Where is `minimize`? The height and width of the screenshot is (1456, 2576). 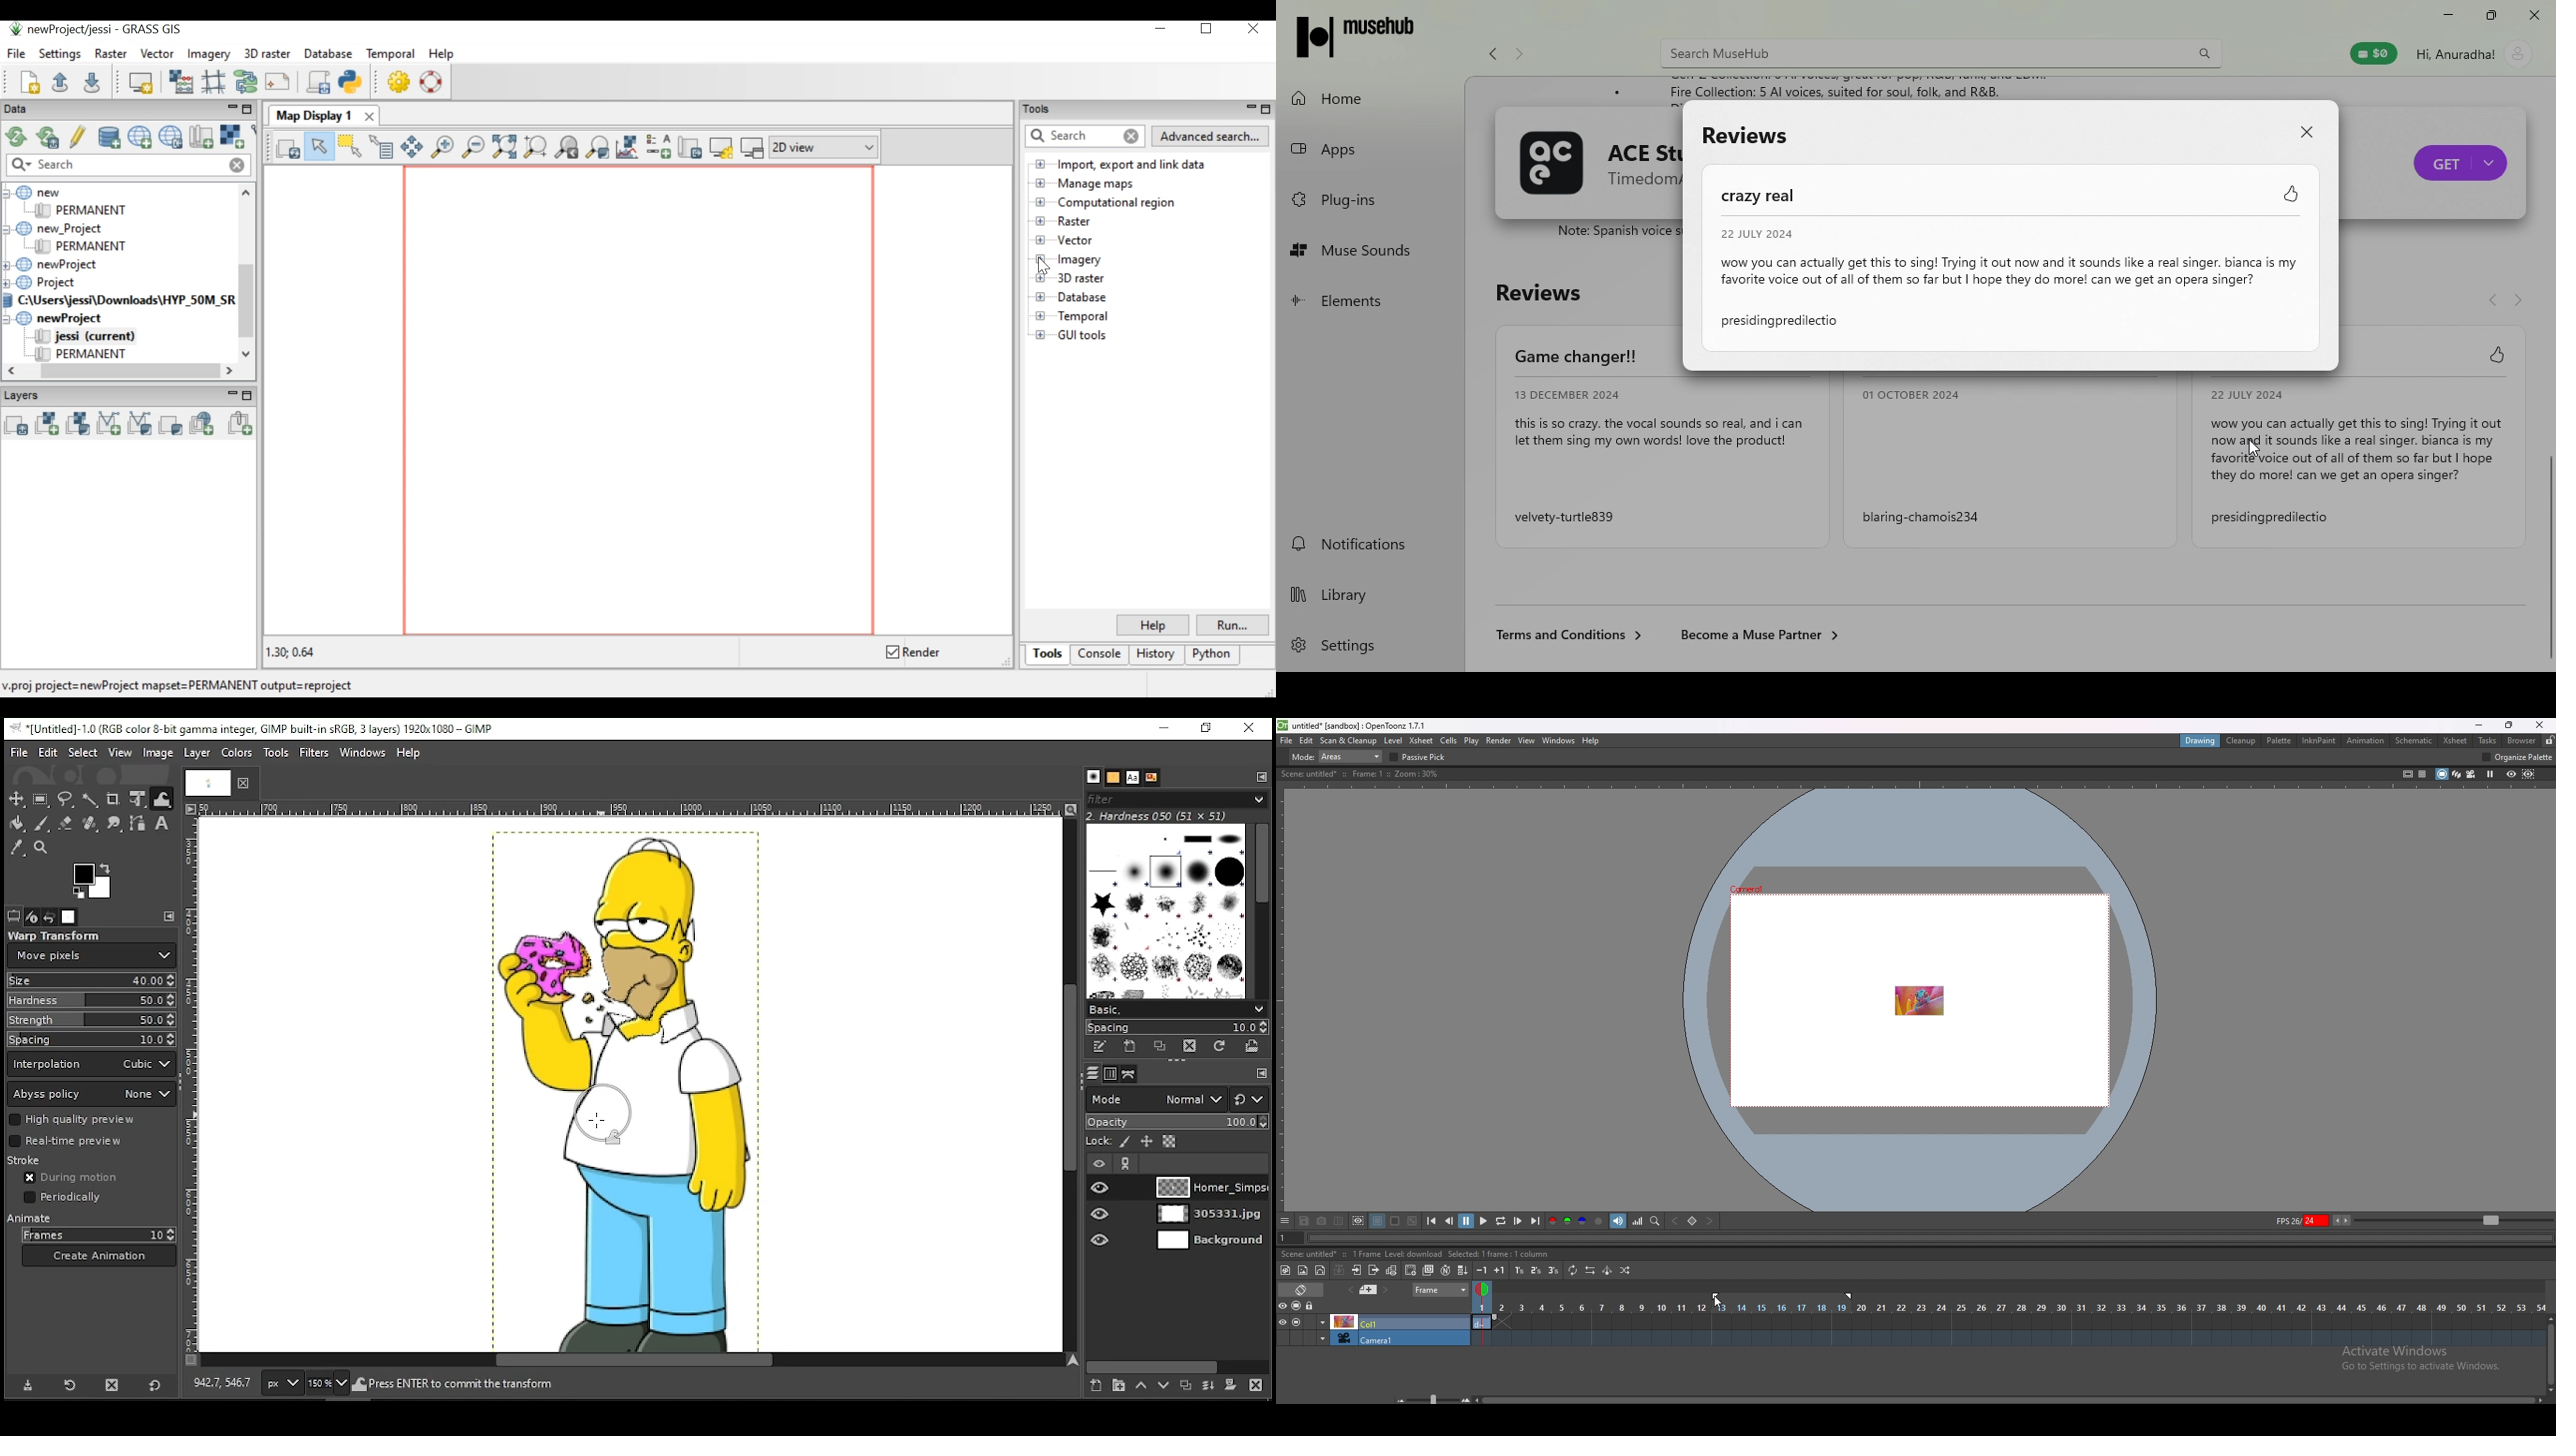 minimize is located at coordinates (2446, 18).